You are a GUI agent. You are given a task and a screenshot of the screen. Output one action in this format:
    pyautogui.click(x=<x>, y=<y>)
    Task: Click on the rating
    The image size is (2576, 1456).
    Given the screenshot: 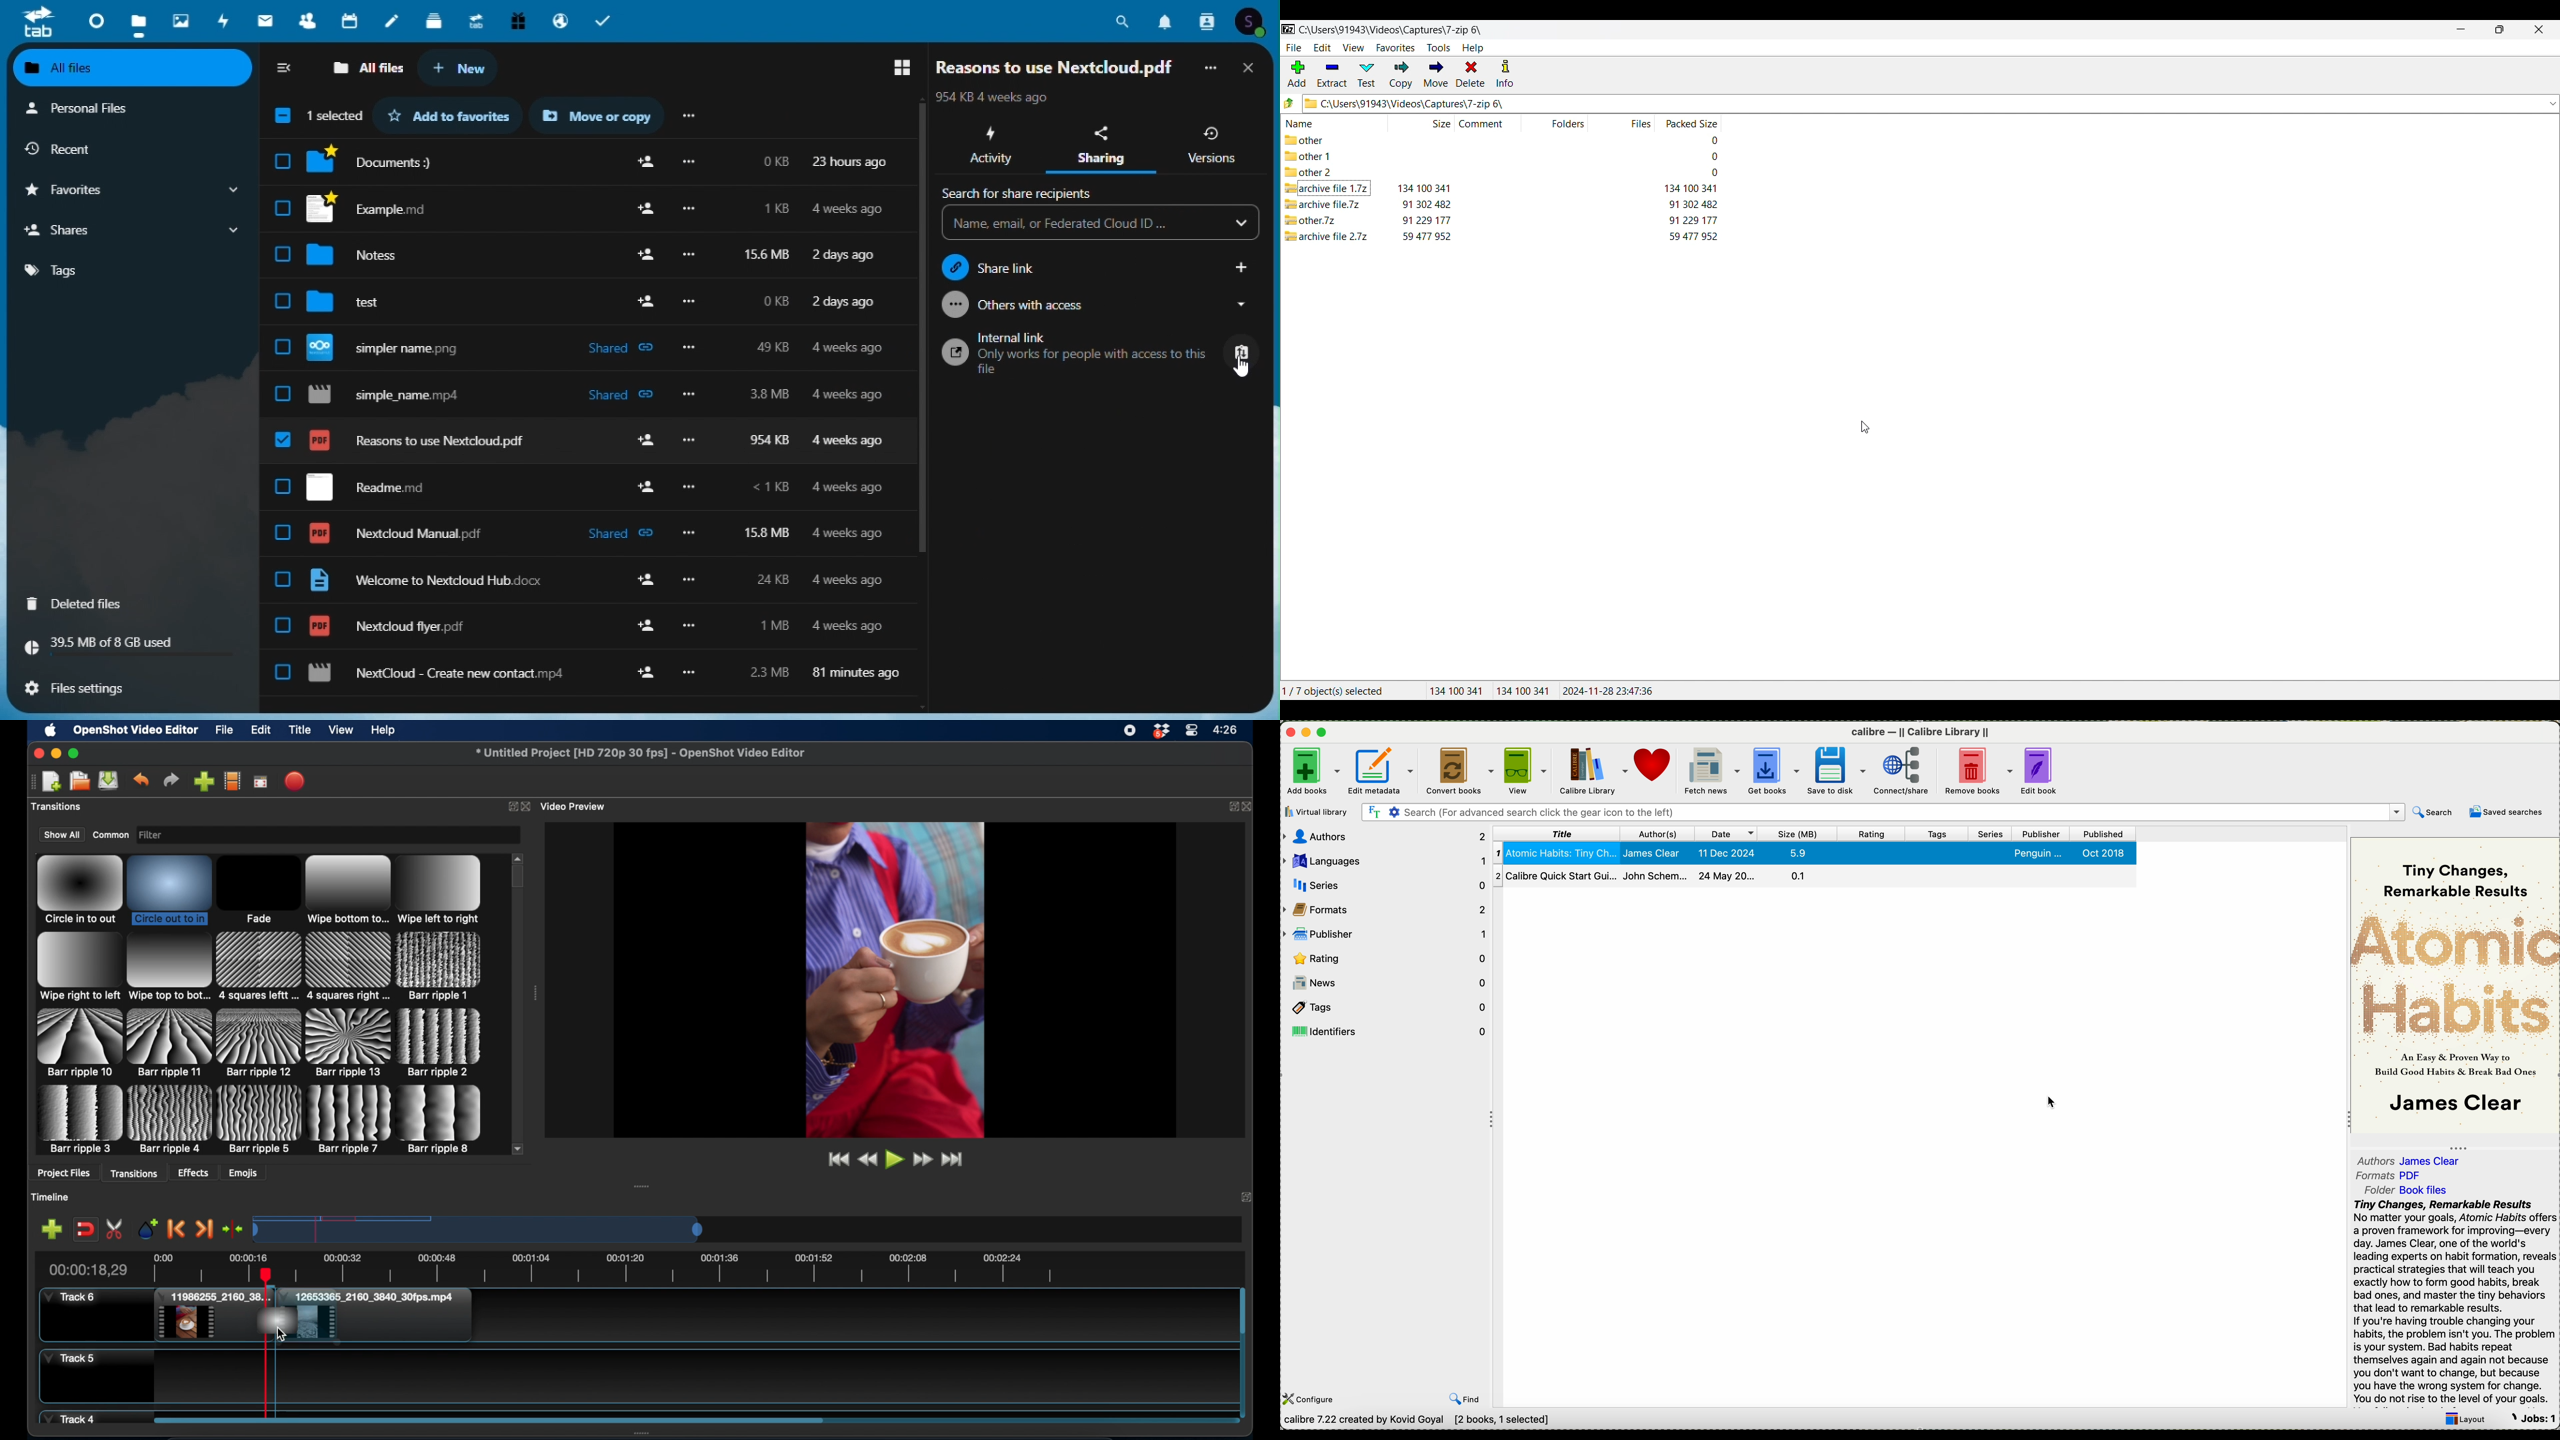 What is the action you would take?
    pyautogui.click(x=1872, y=833)
    